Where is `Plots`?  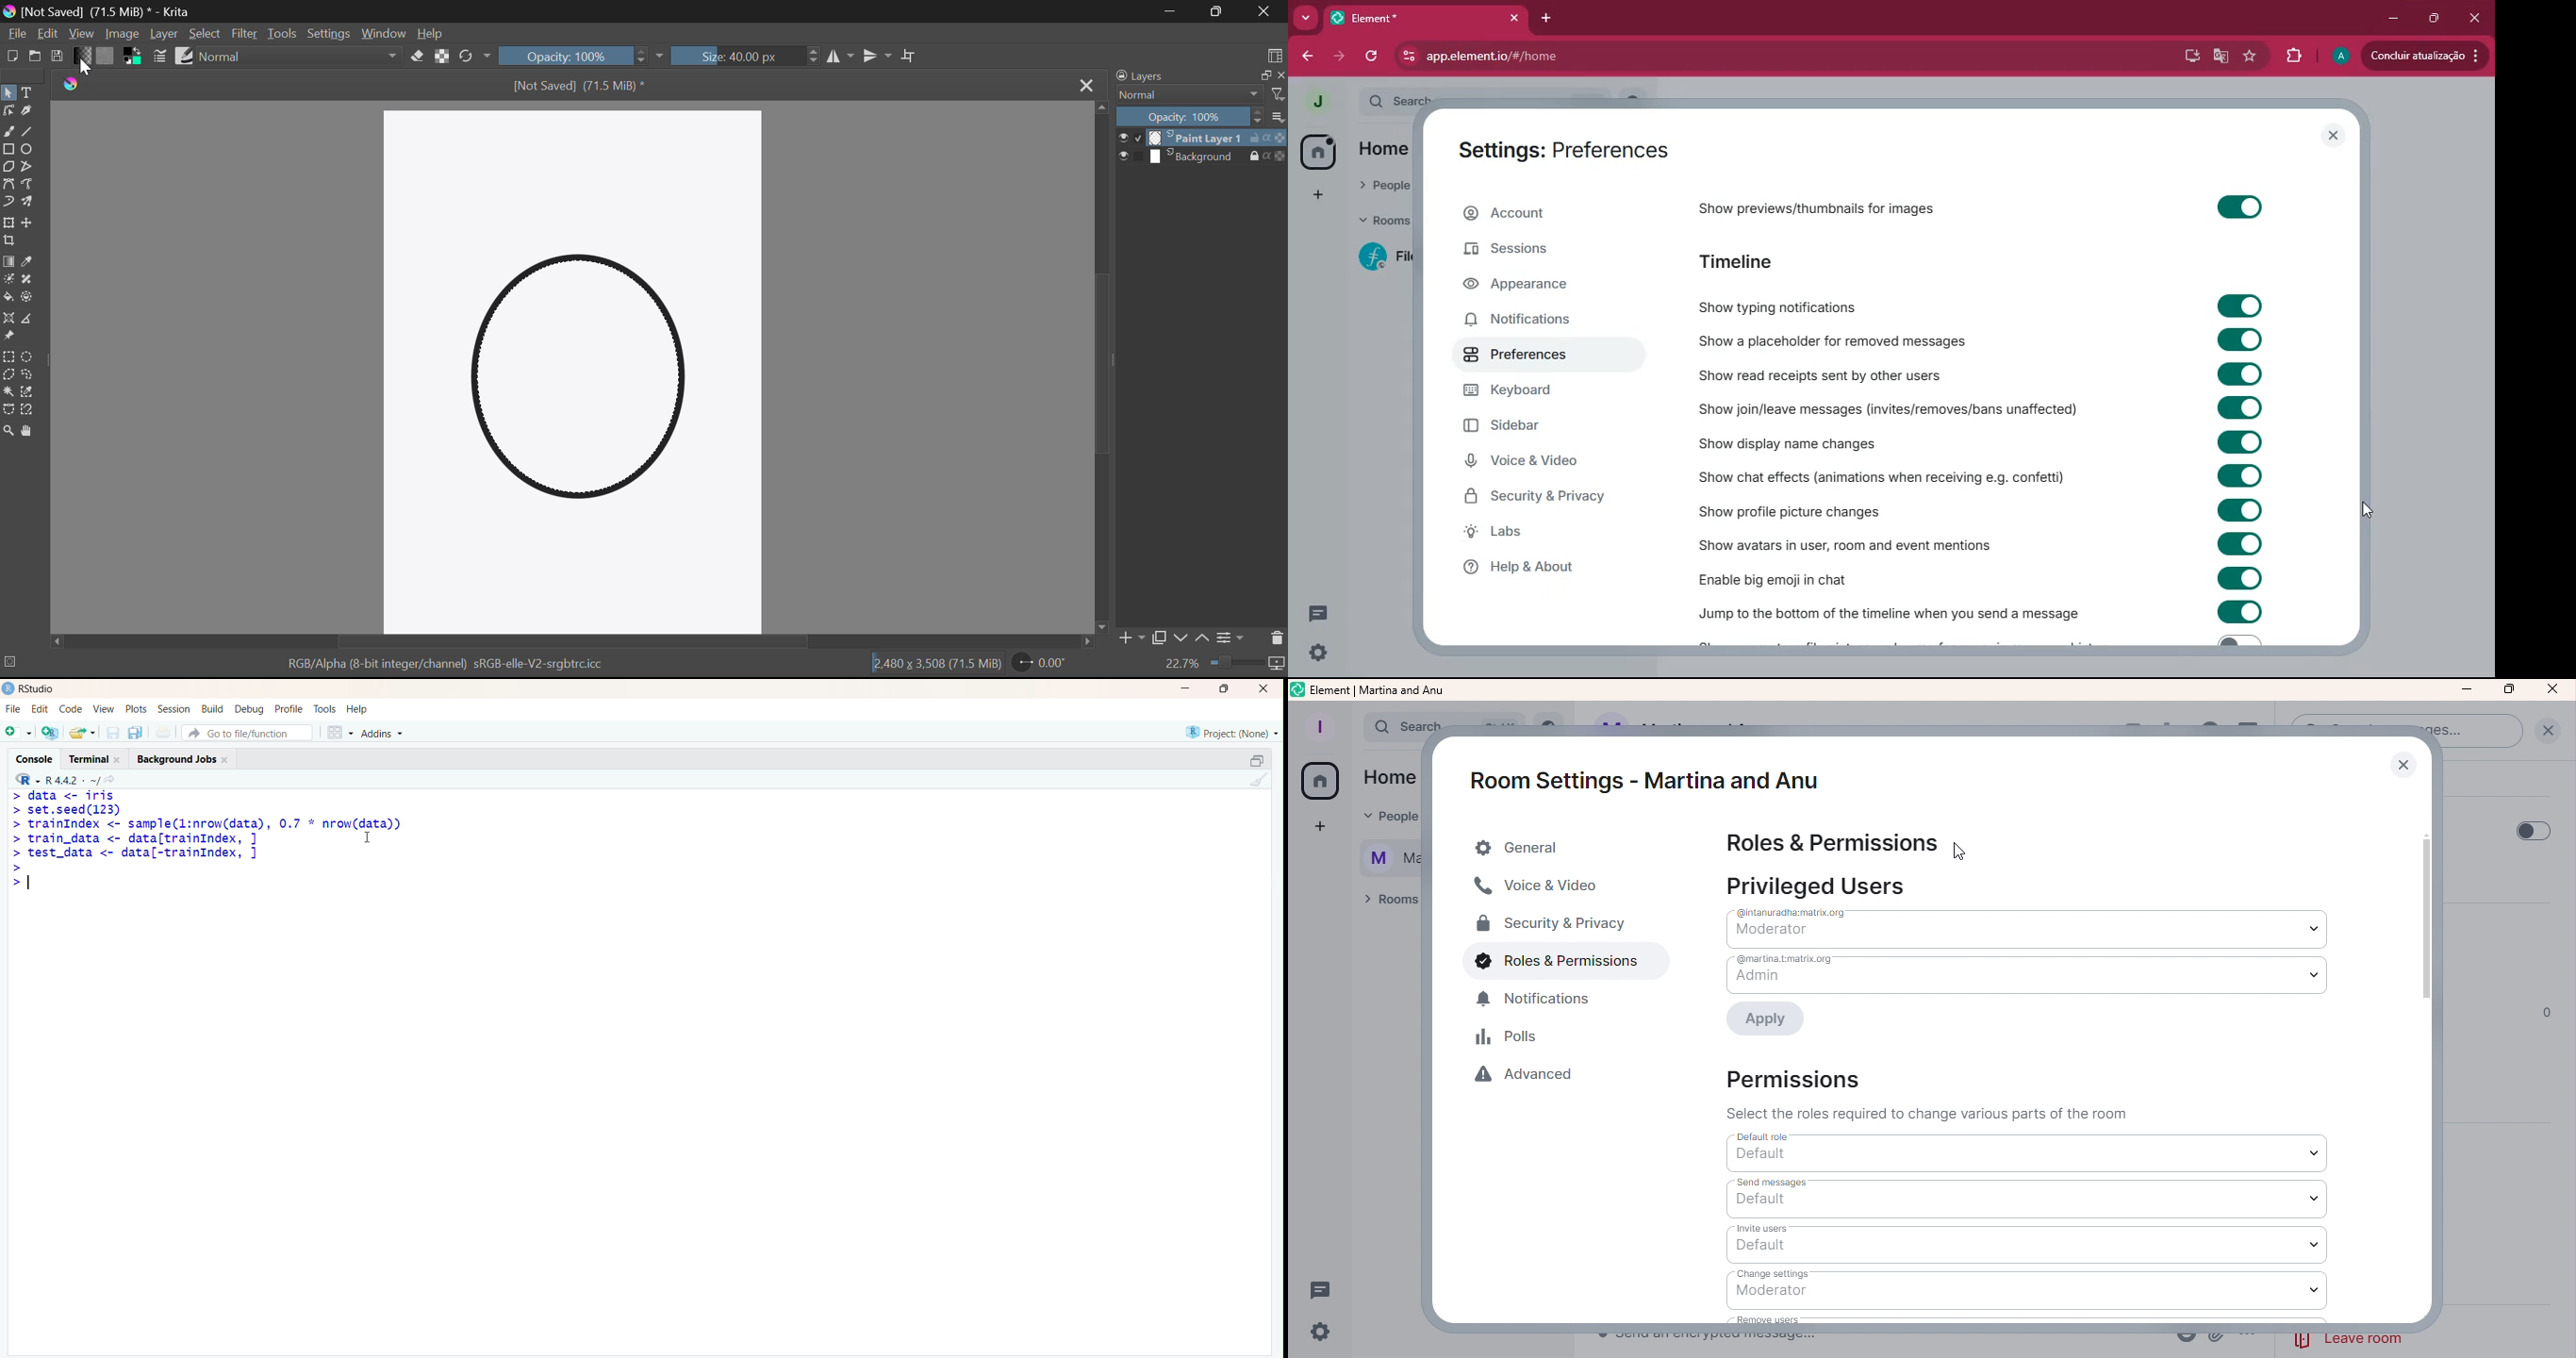 Plots is located at coordinates (136, 708).